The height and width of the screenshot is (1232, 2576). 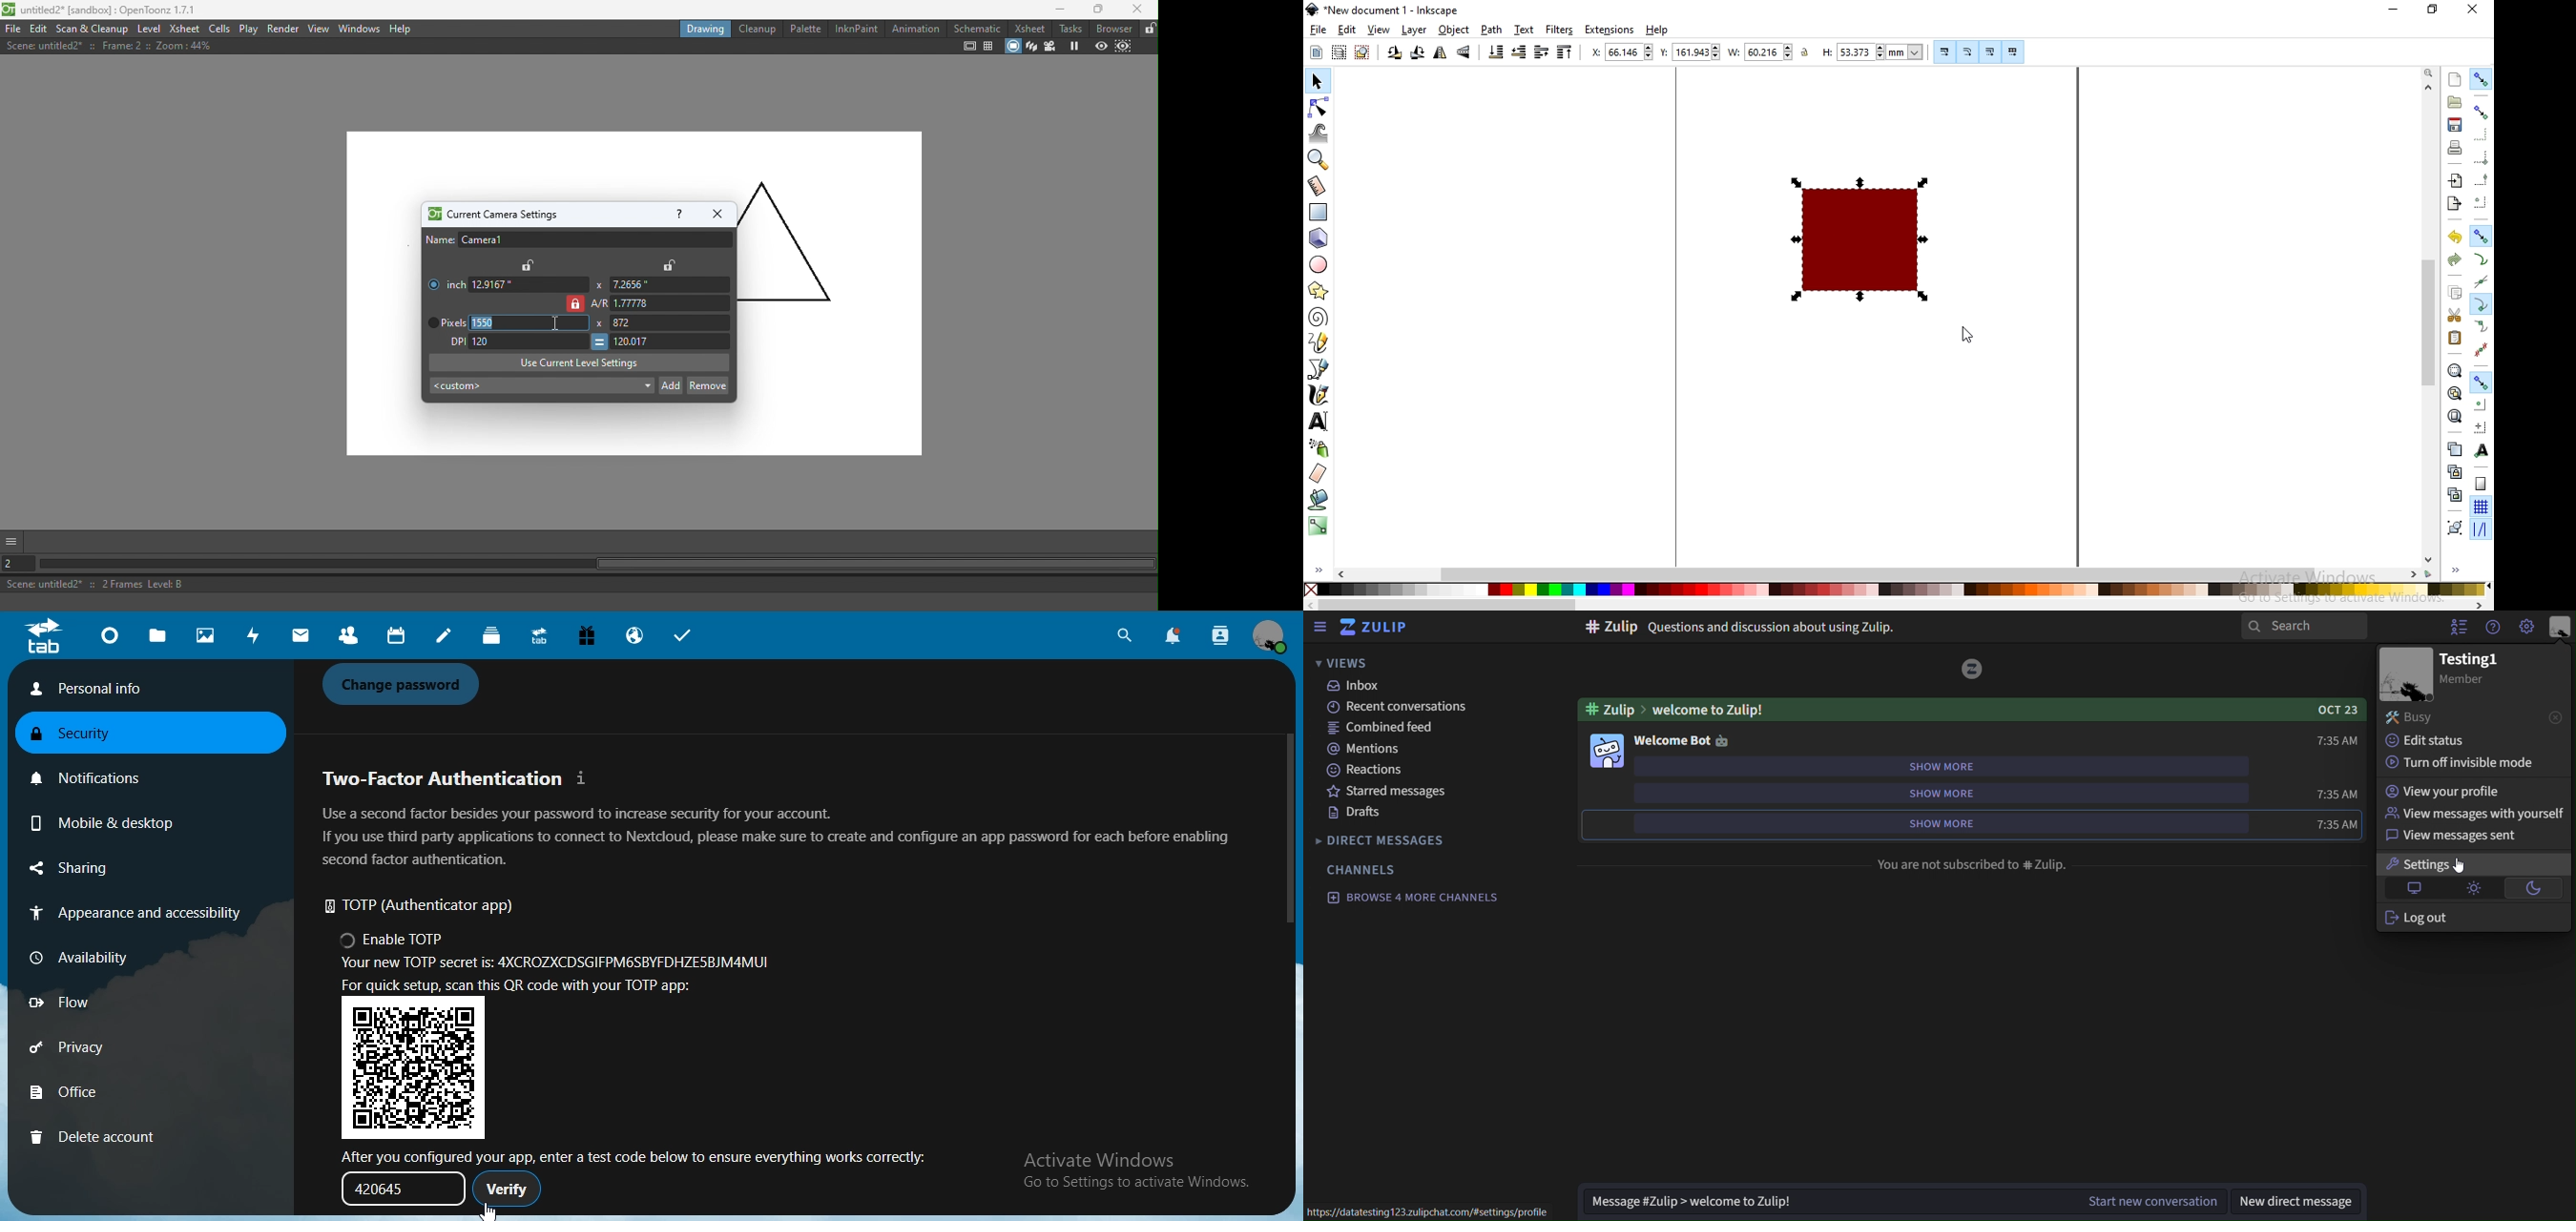 I want to click on save document, so click(x=2456, y=126).